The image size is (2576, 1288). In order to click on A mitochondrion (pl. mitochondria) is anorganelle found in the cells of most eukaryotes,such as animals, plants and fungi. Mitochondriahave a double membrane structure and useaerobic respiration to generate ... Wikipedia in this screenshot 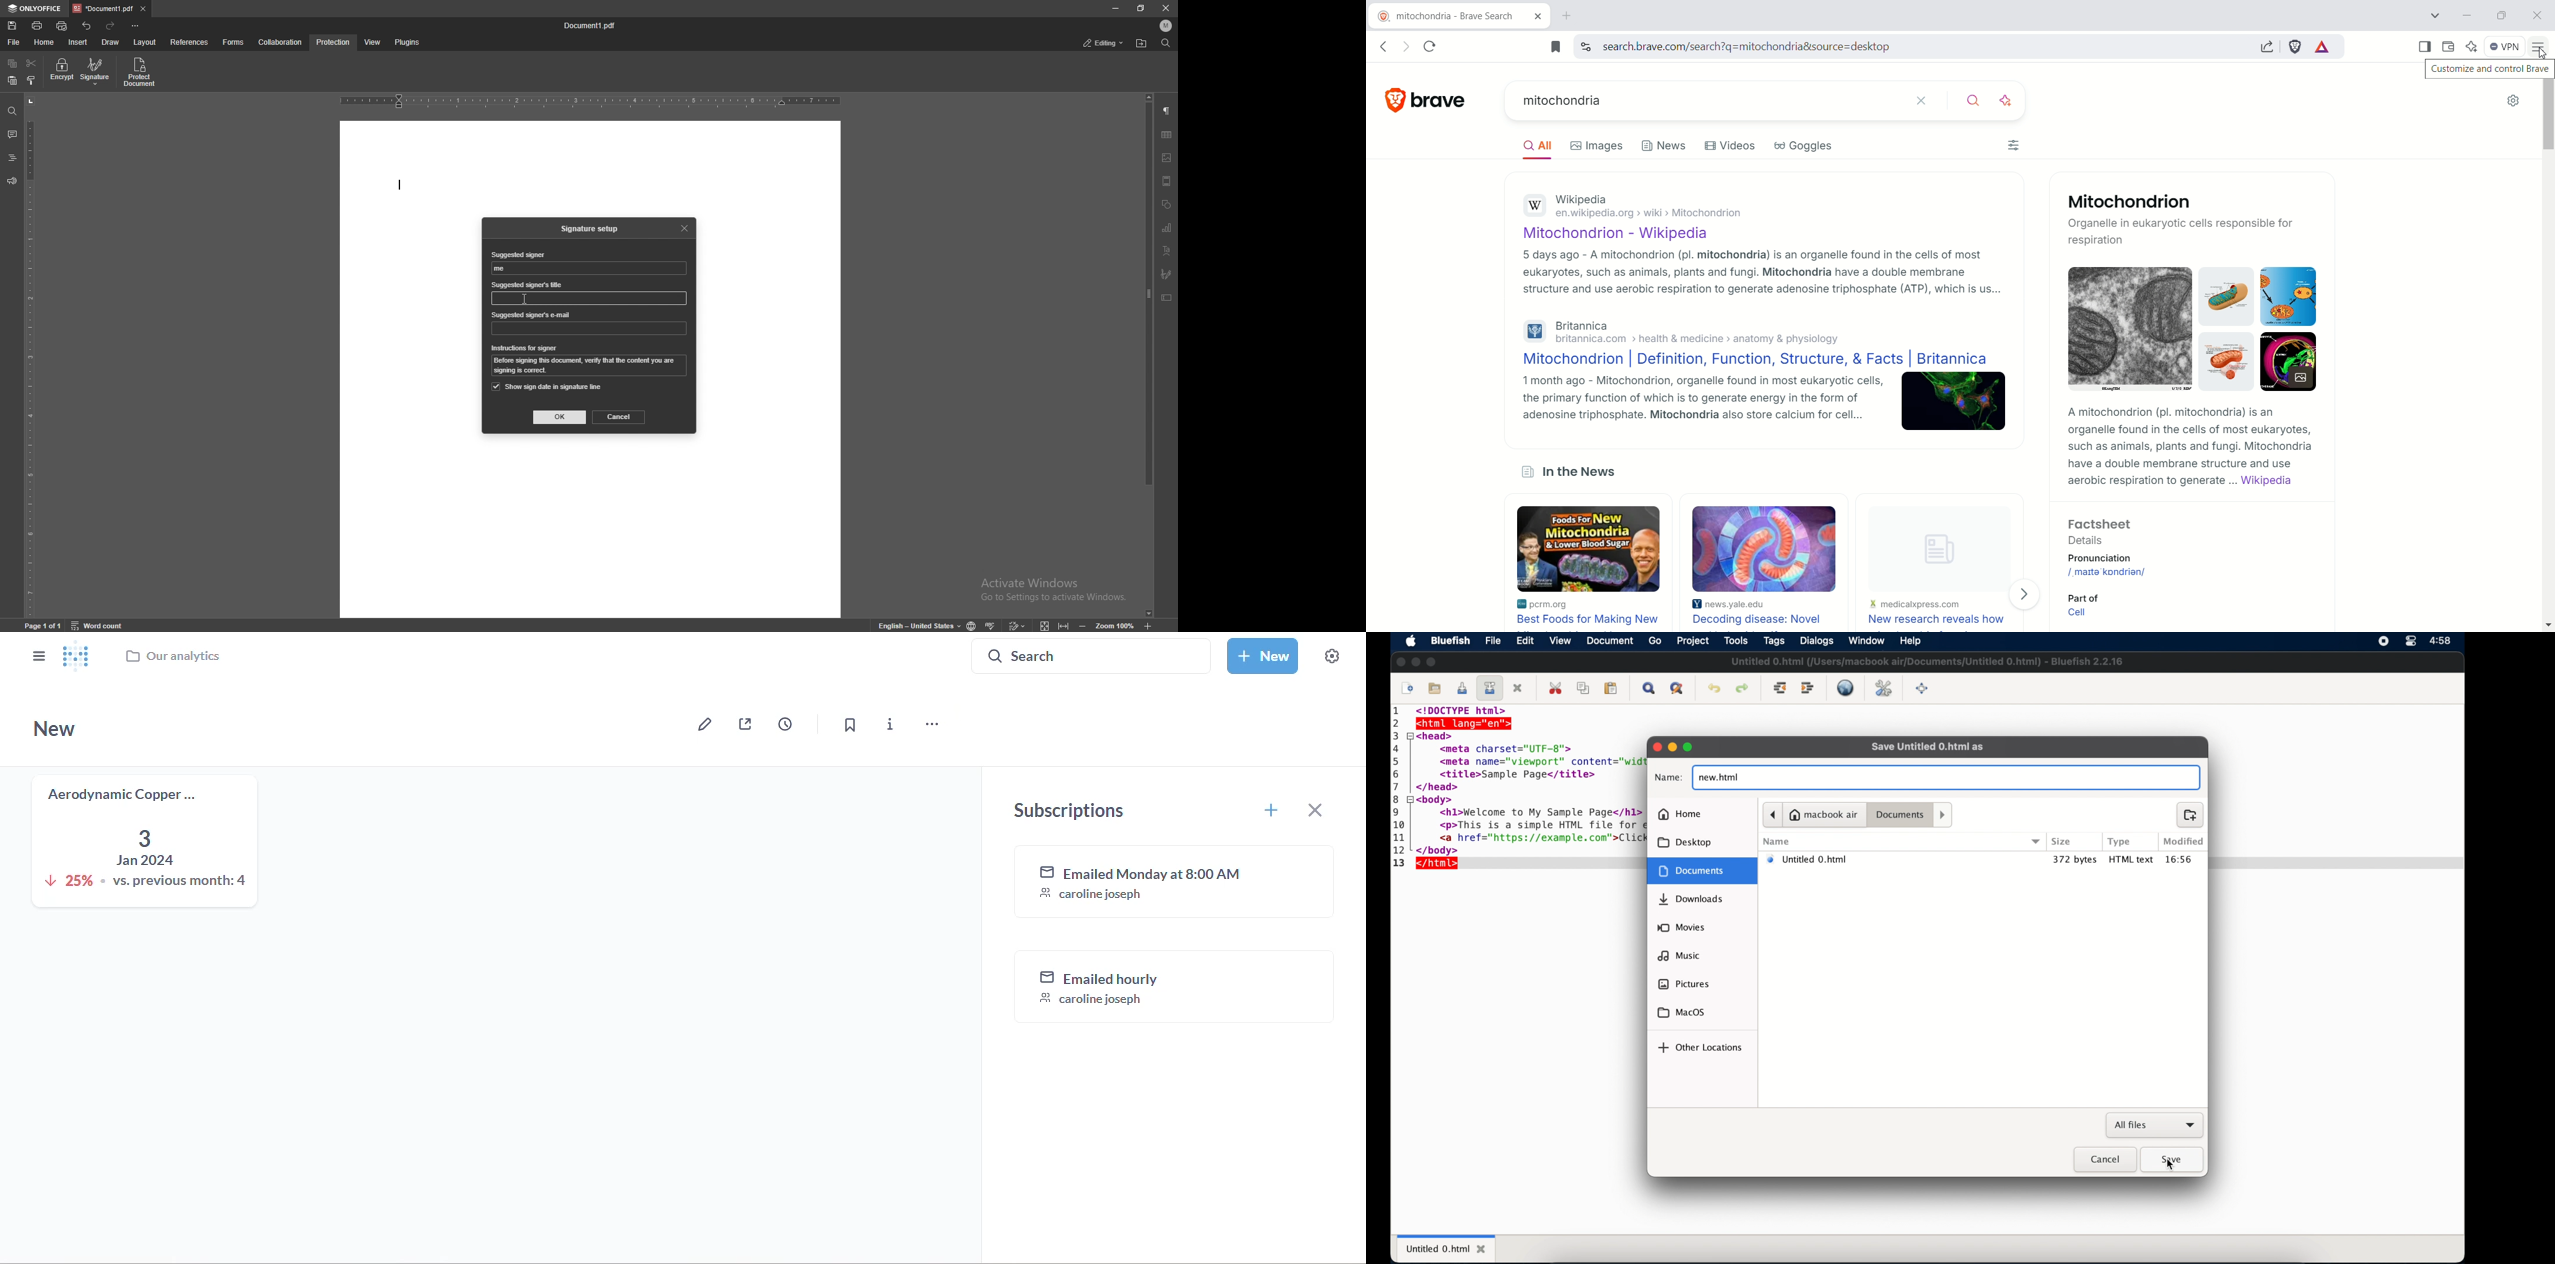, I will do `click(2206, 448)`.